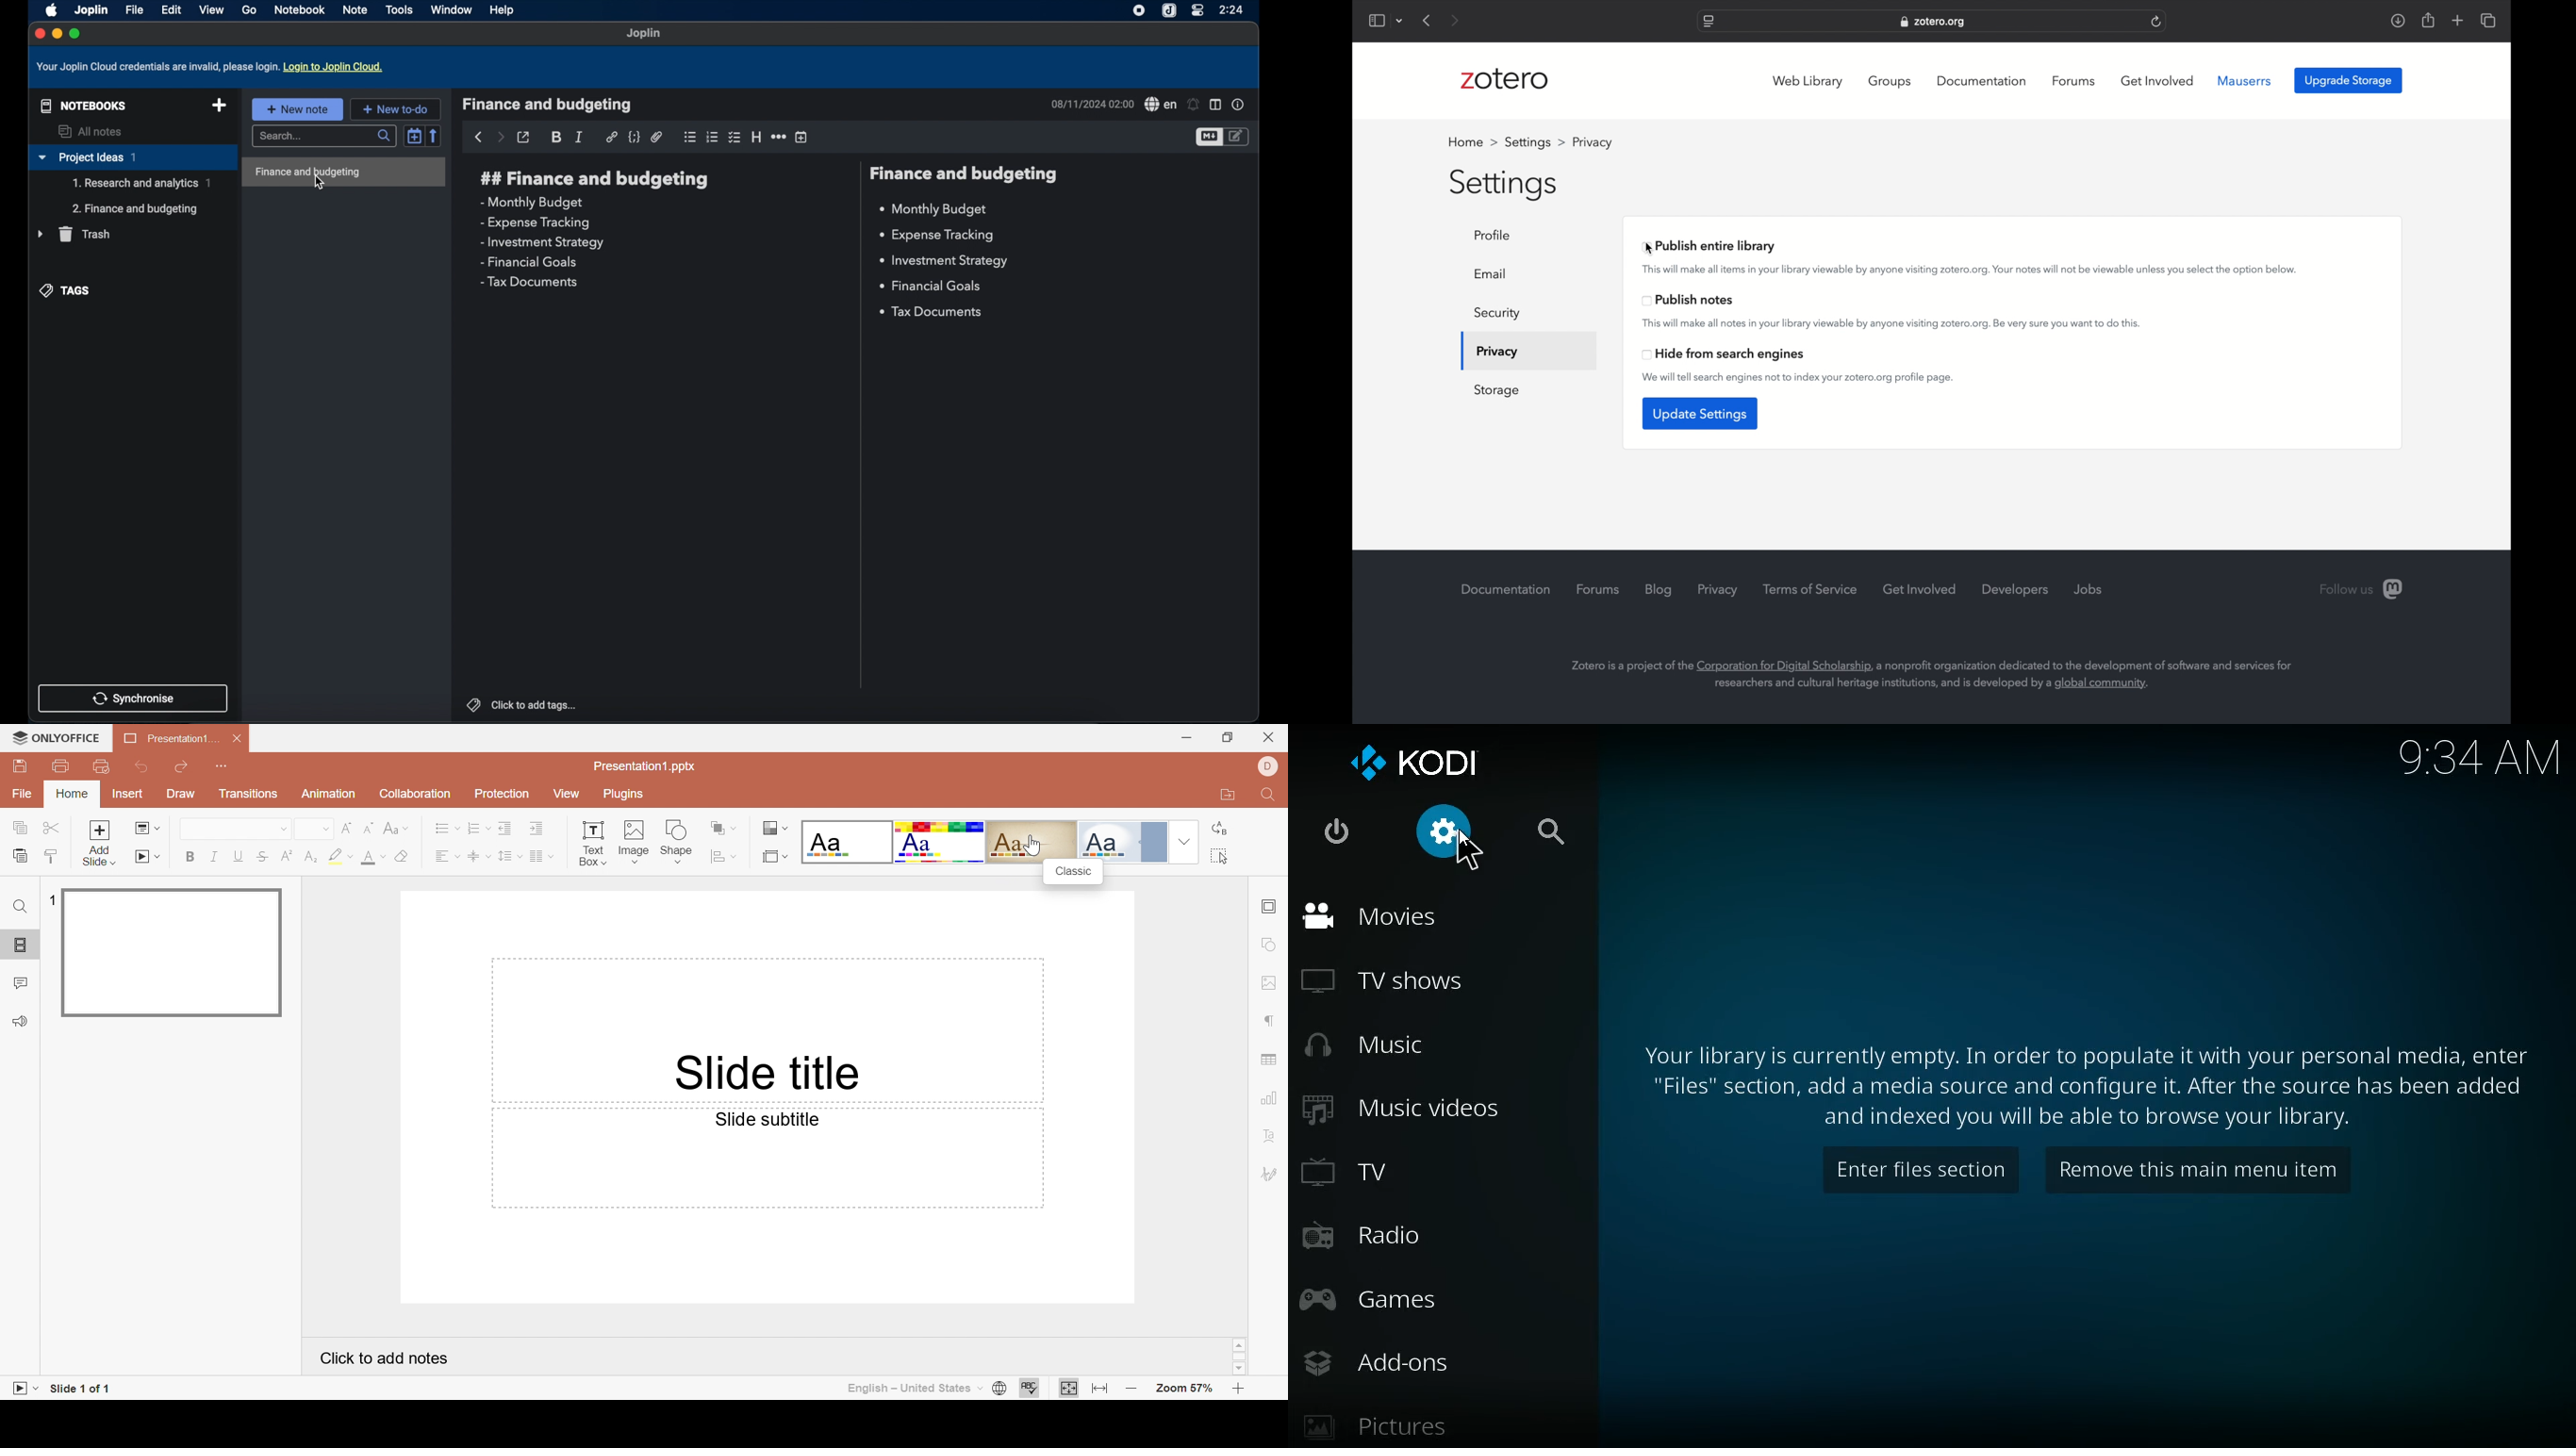  I want to click on radio, so click(1412, 1228).